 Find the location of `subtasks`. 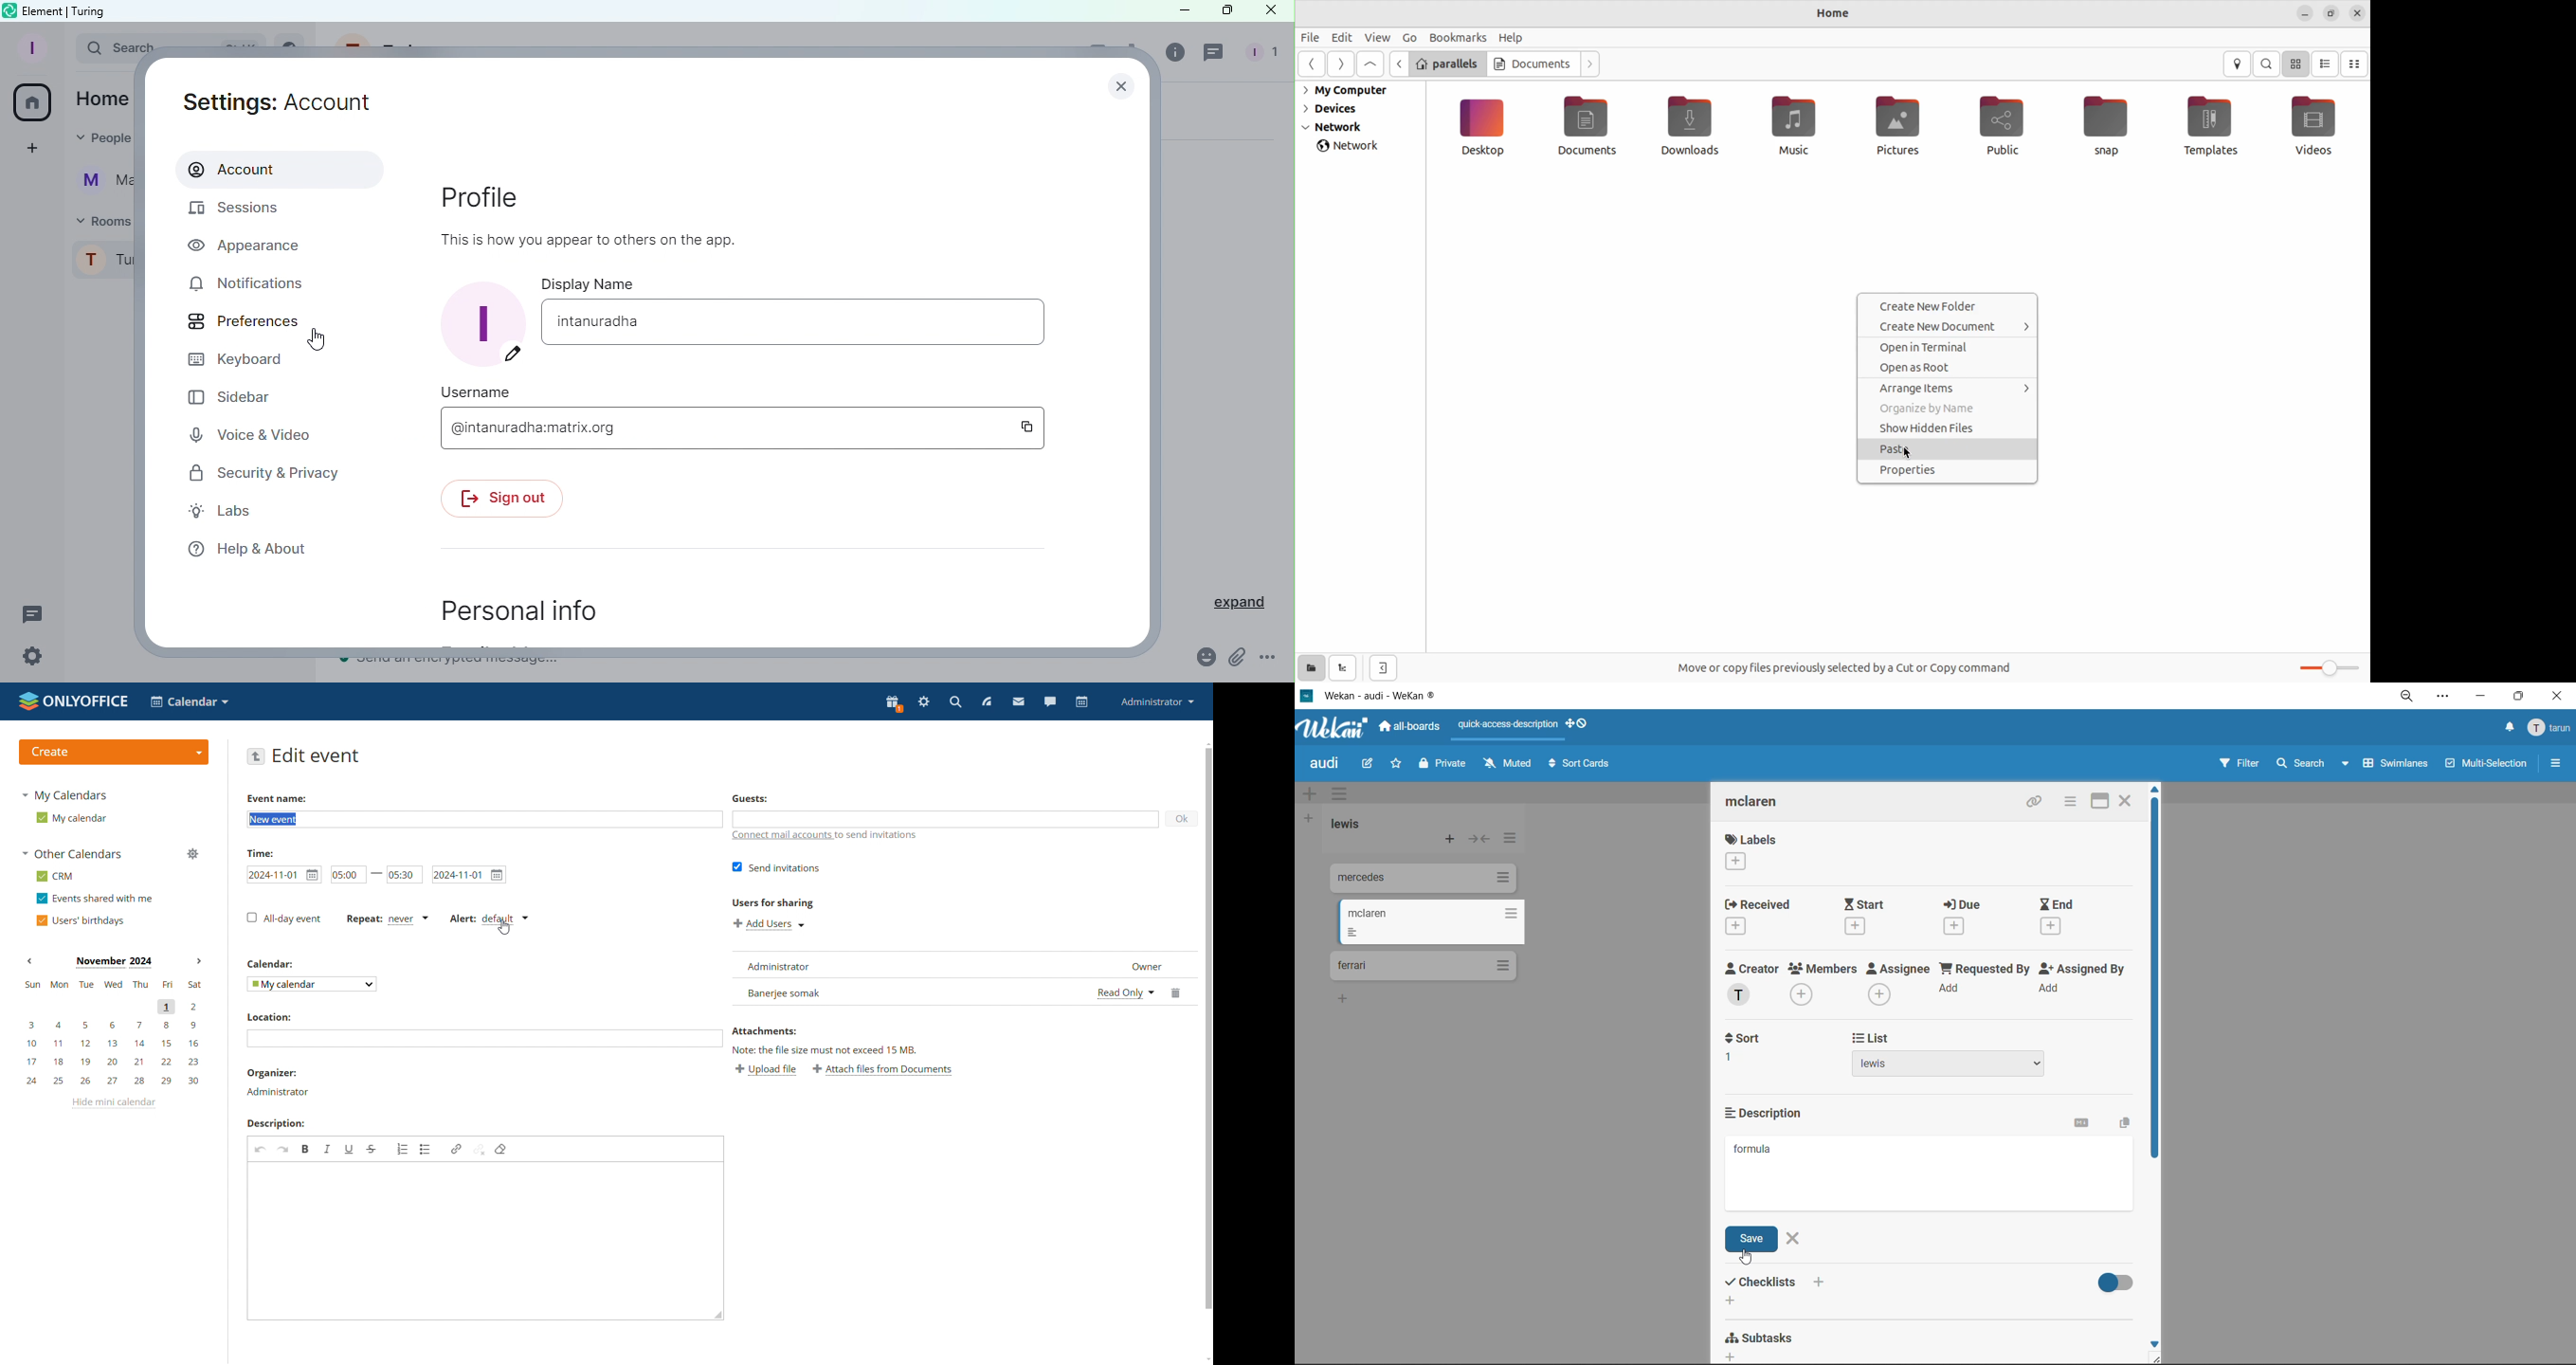

subtasks is located at coordinates (1765, 1343).